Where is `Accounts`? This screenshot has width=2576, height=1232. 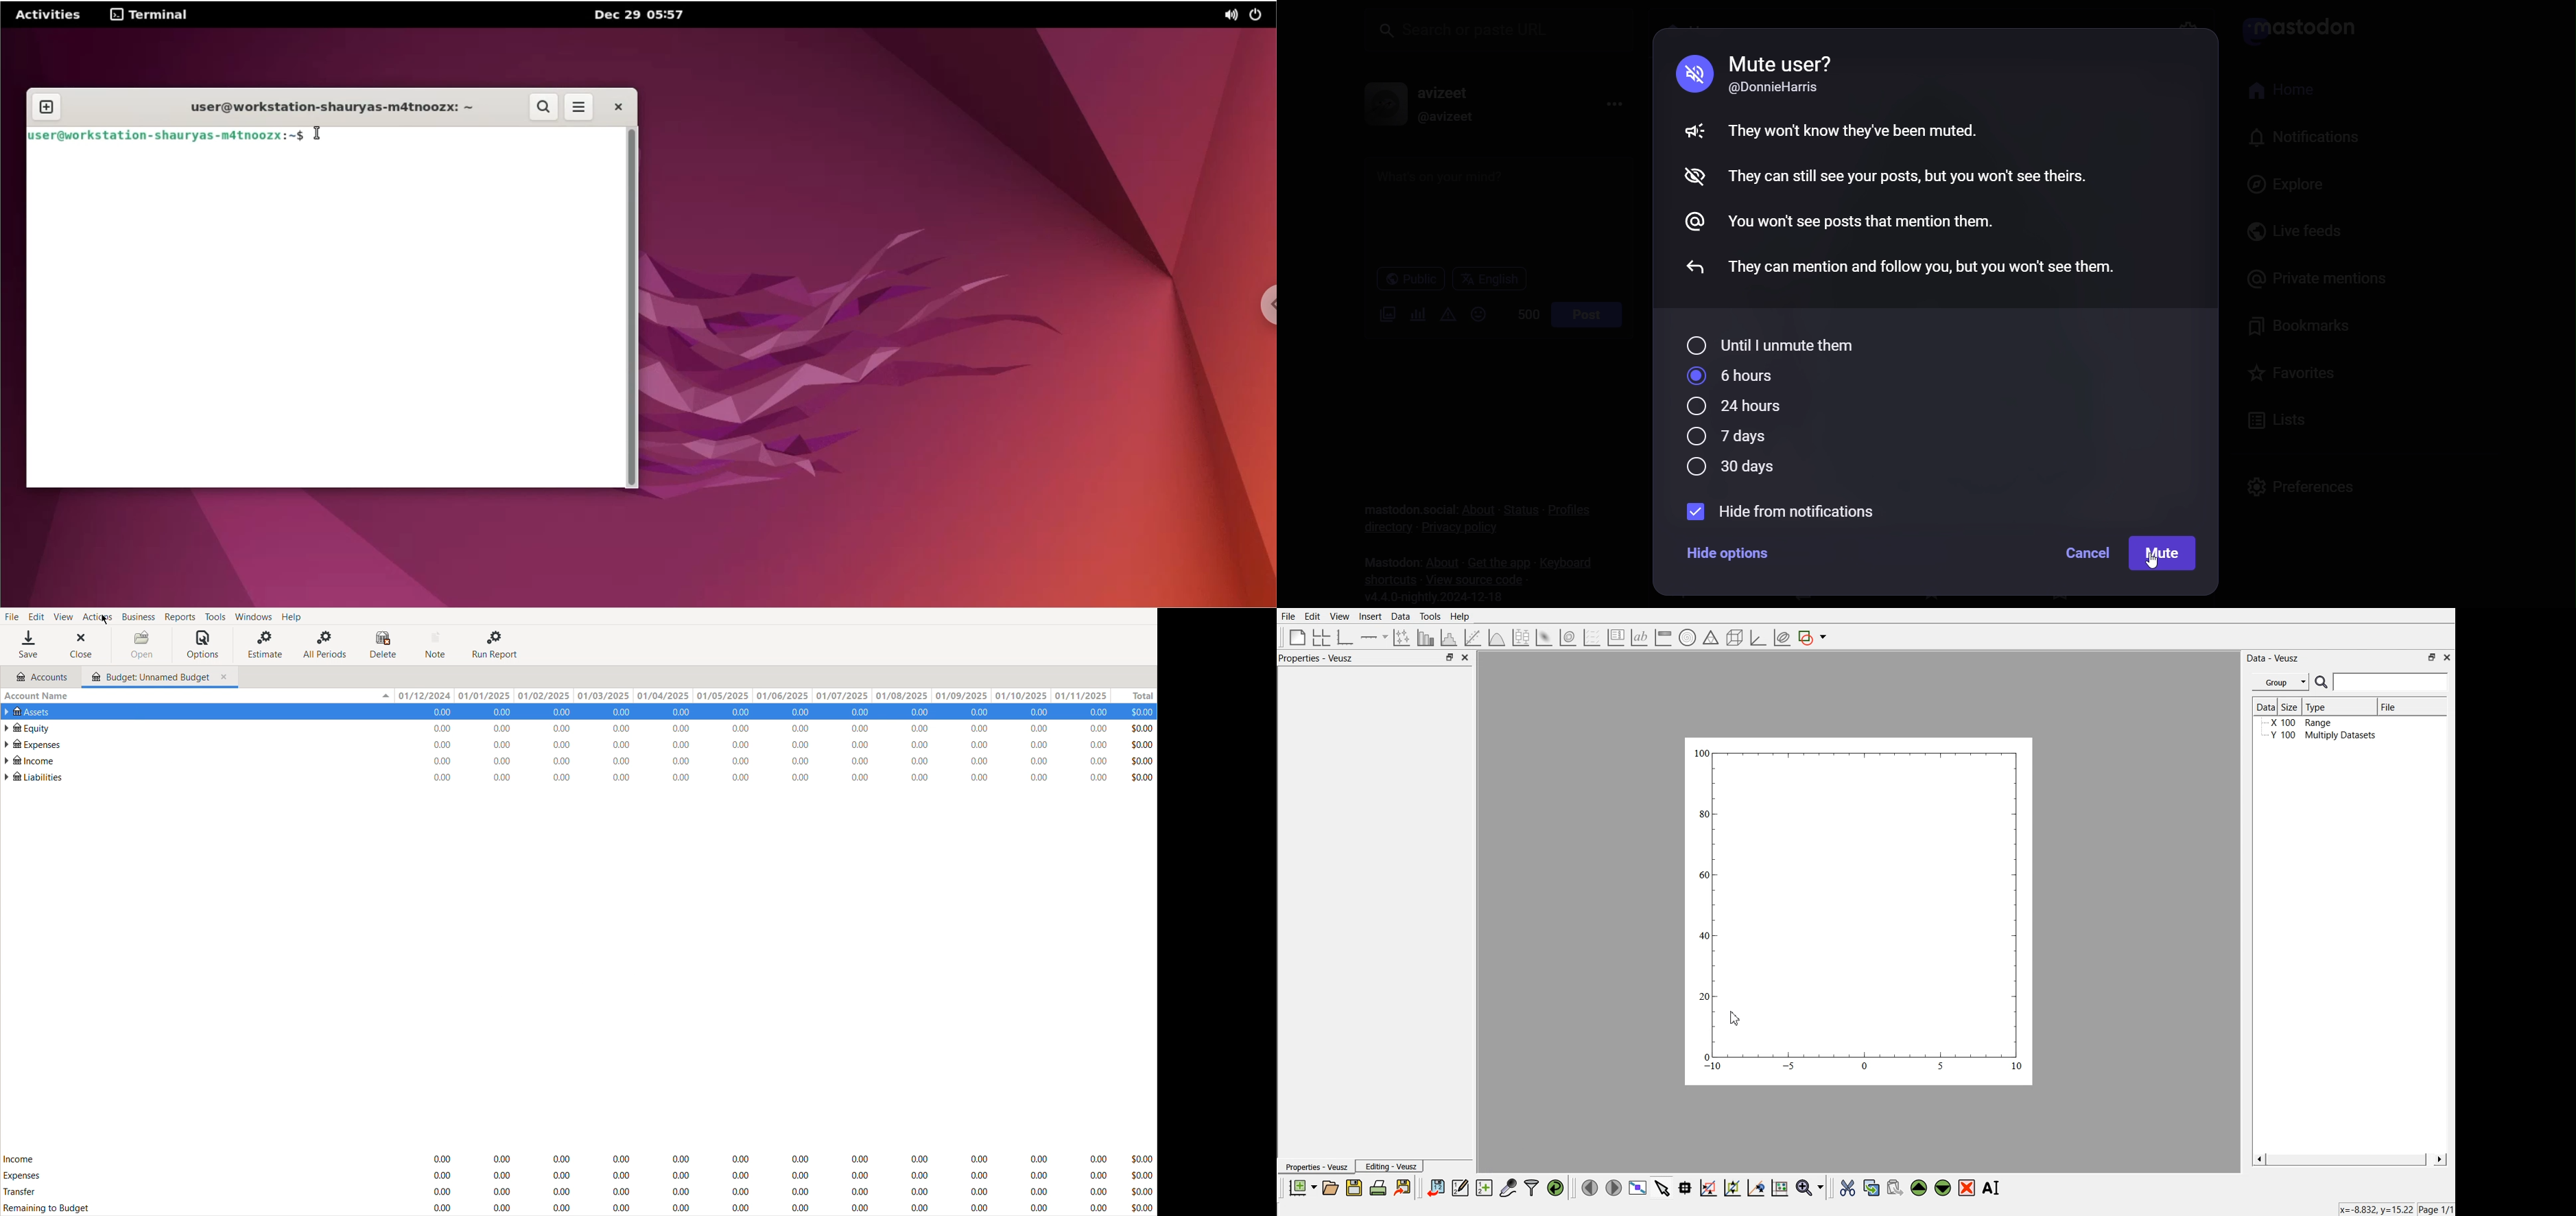 Accounts is located at coordinates (37, 677).